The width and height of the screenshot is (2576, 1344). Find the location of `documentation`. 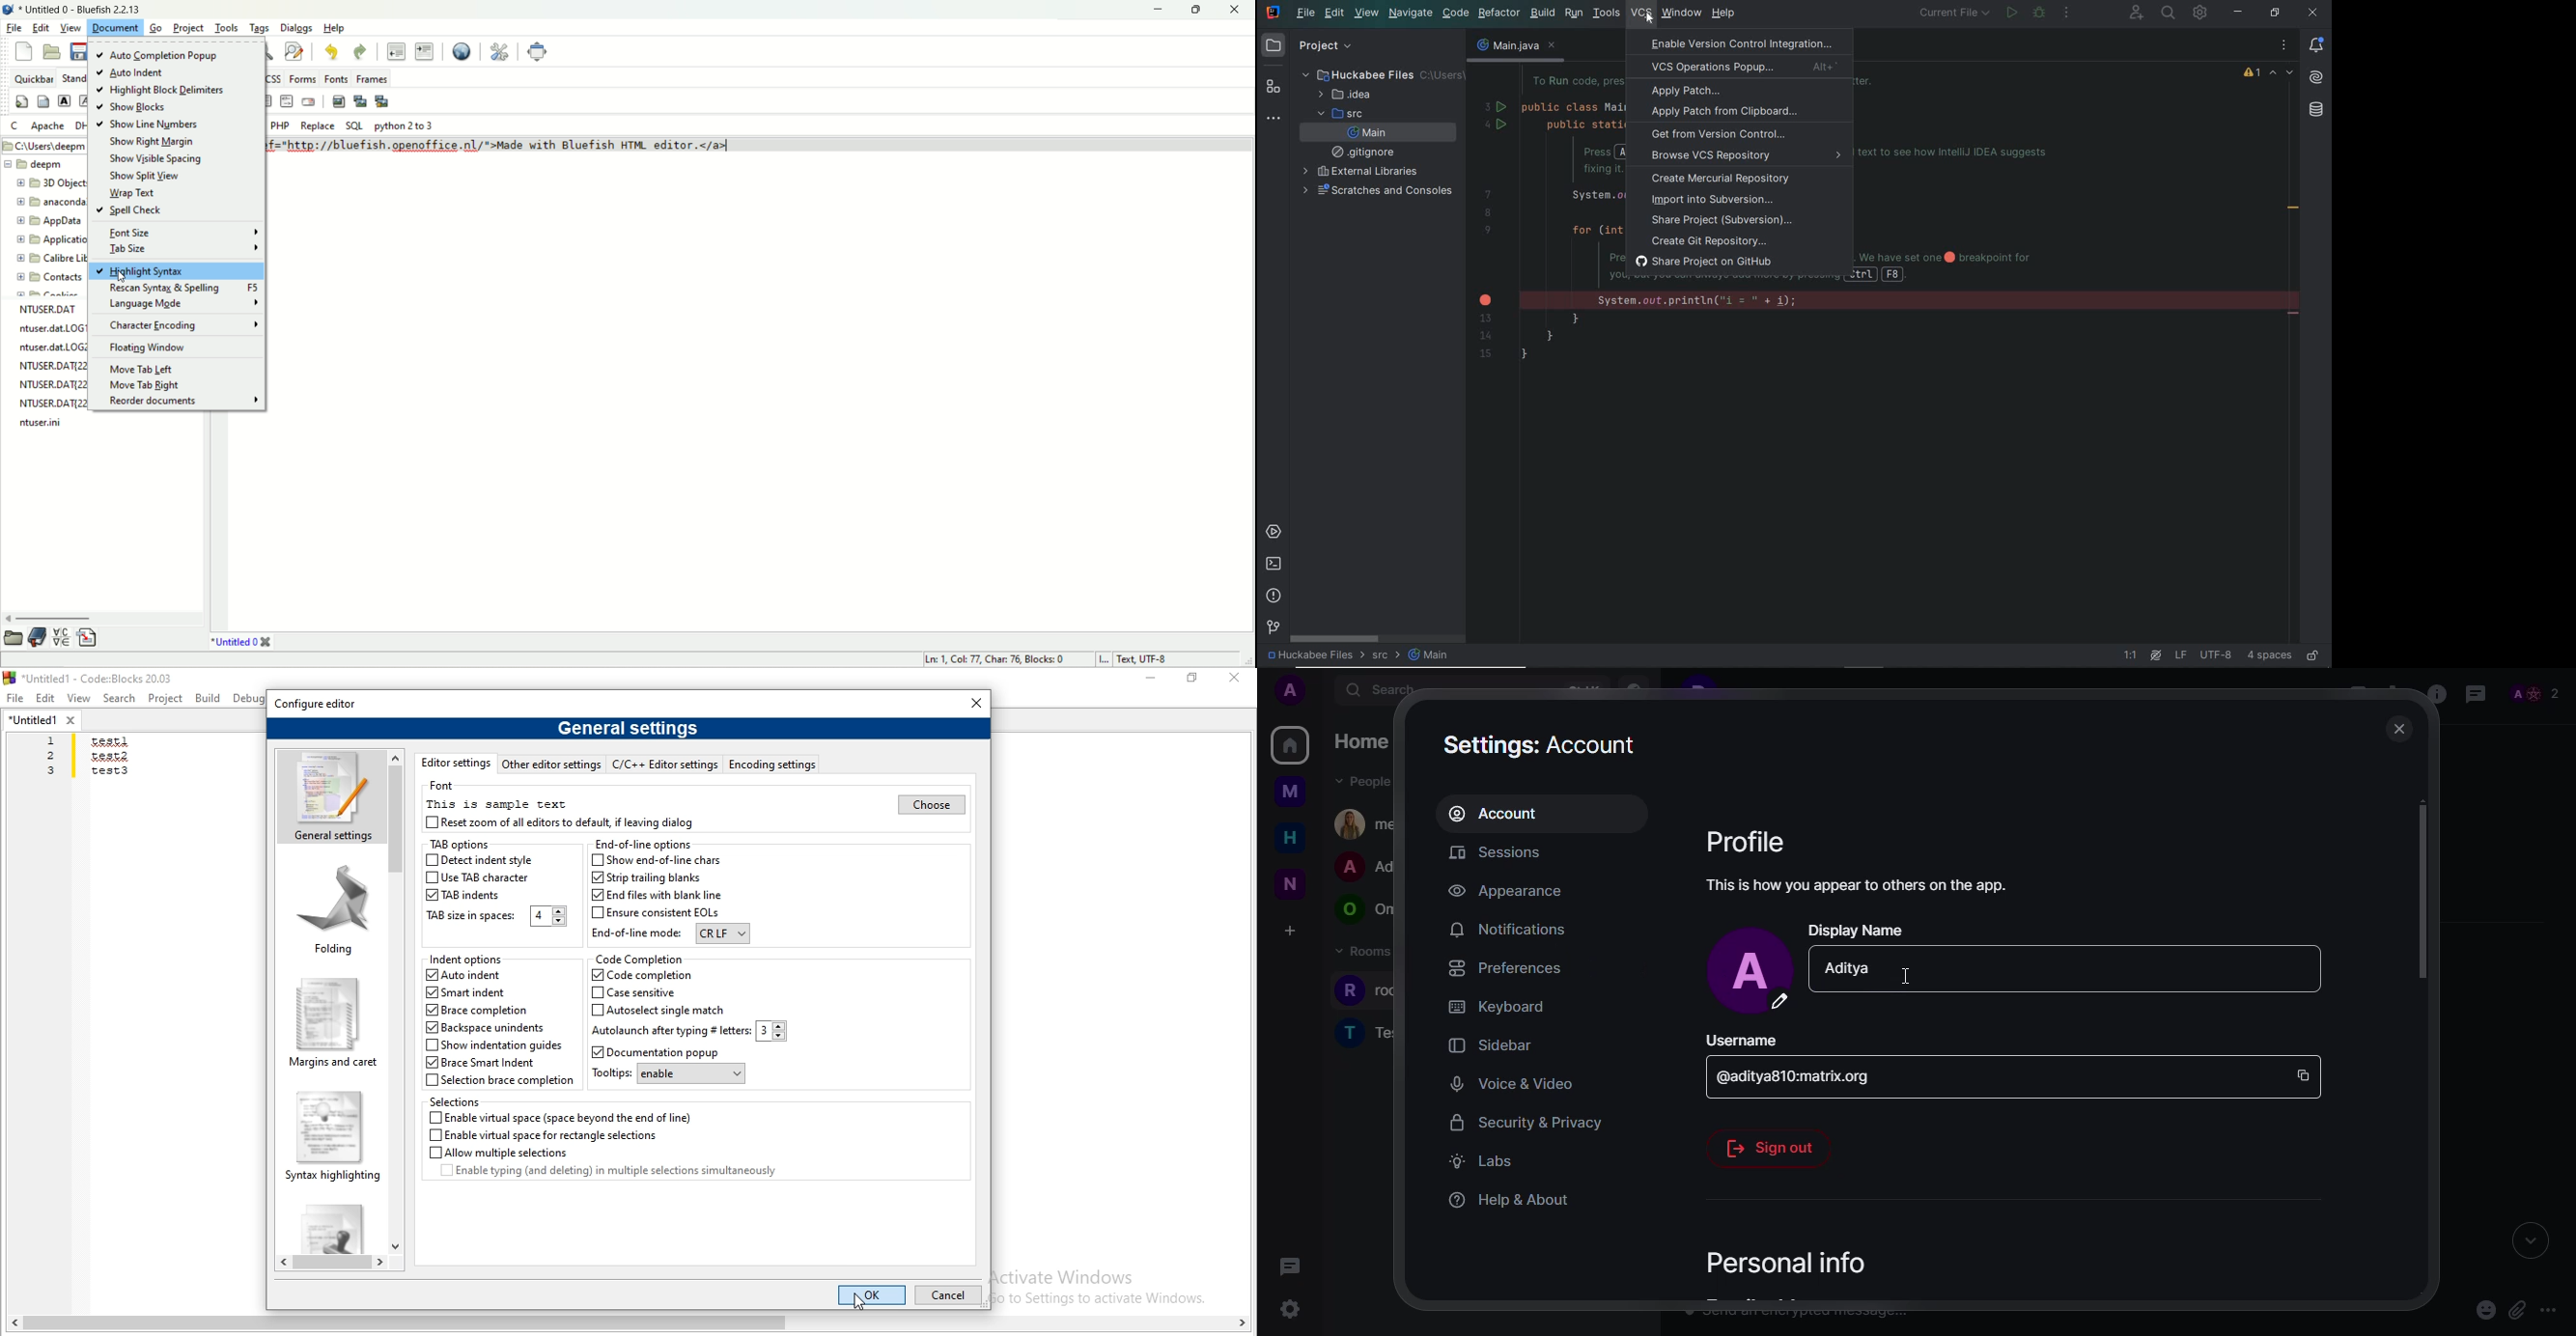

documentation is located at coordinates (39, 639).